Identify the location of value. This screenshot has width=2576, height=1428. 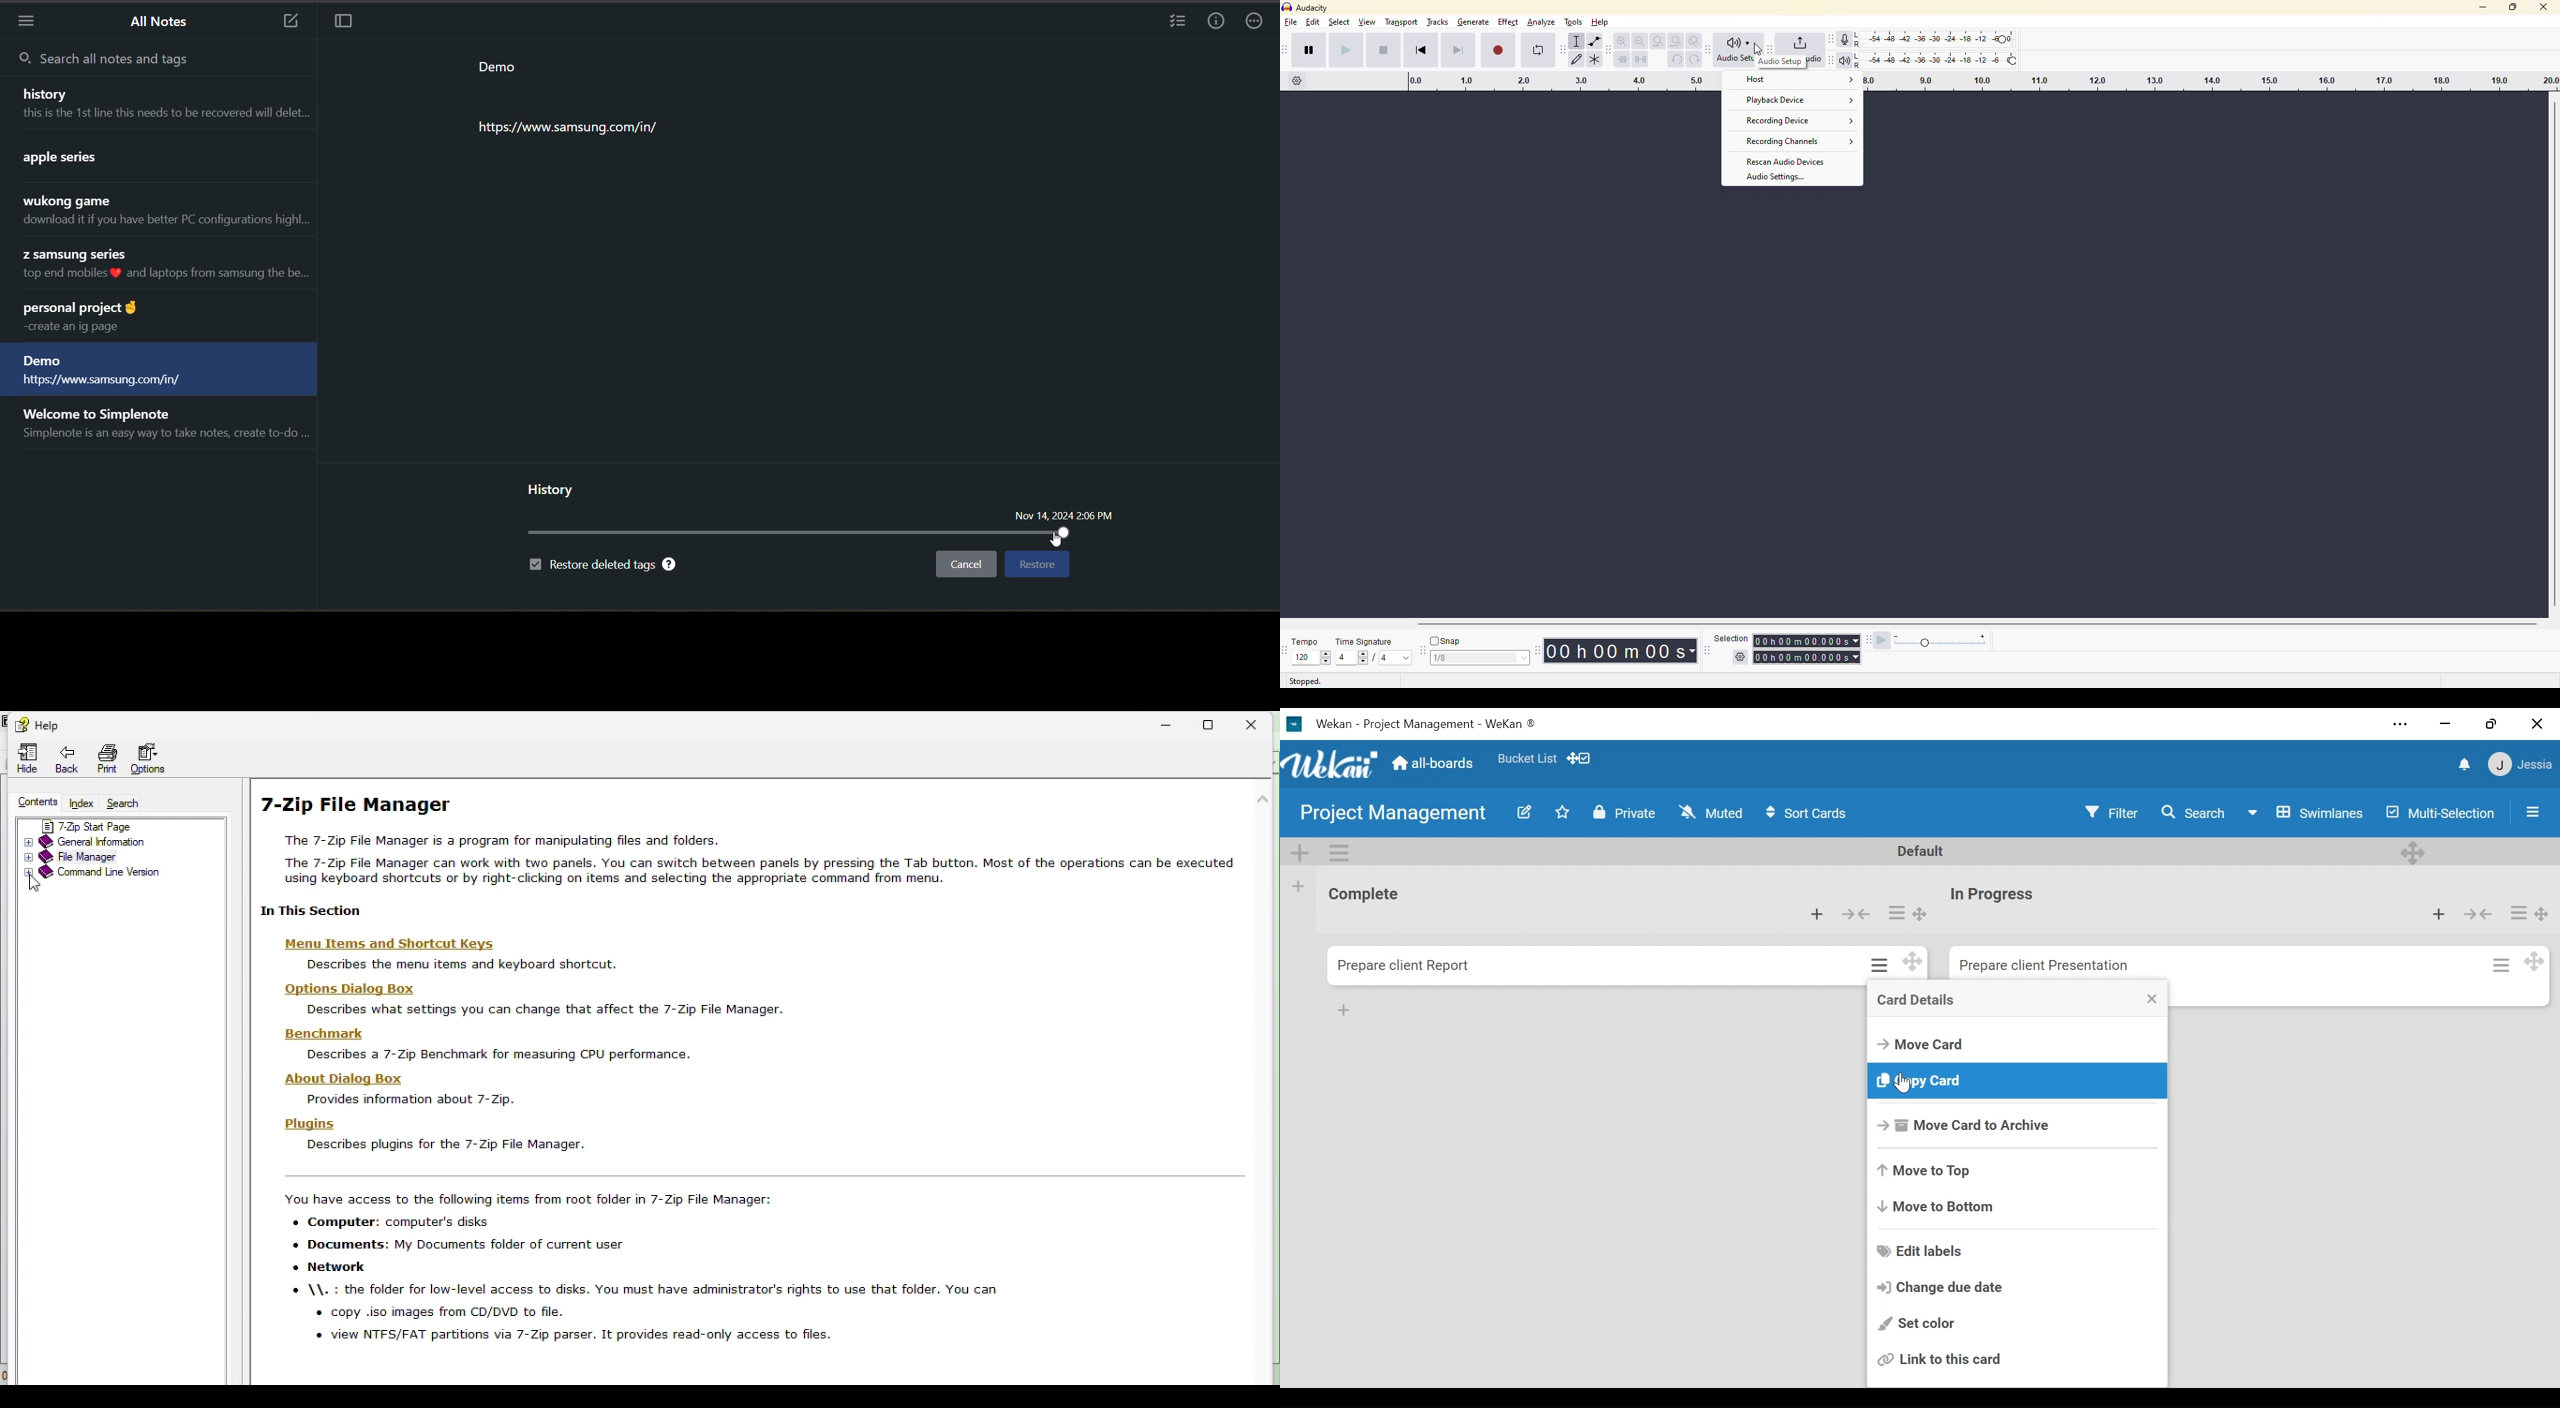
(1476, 659).